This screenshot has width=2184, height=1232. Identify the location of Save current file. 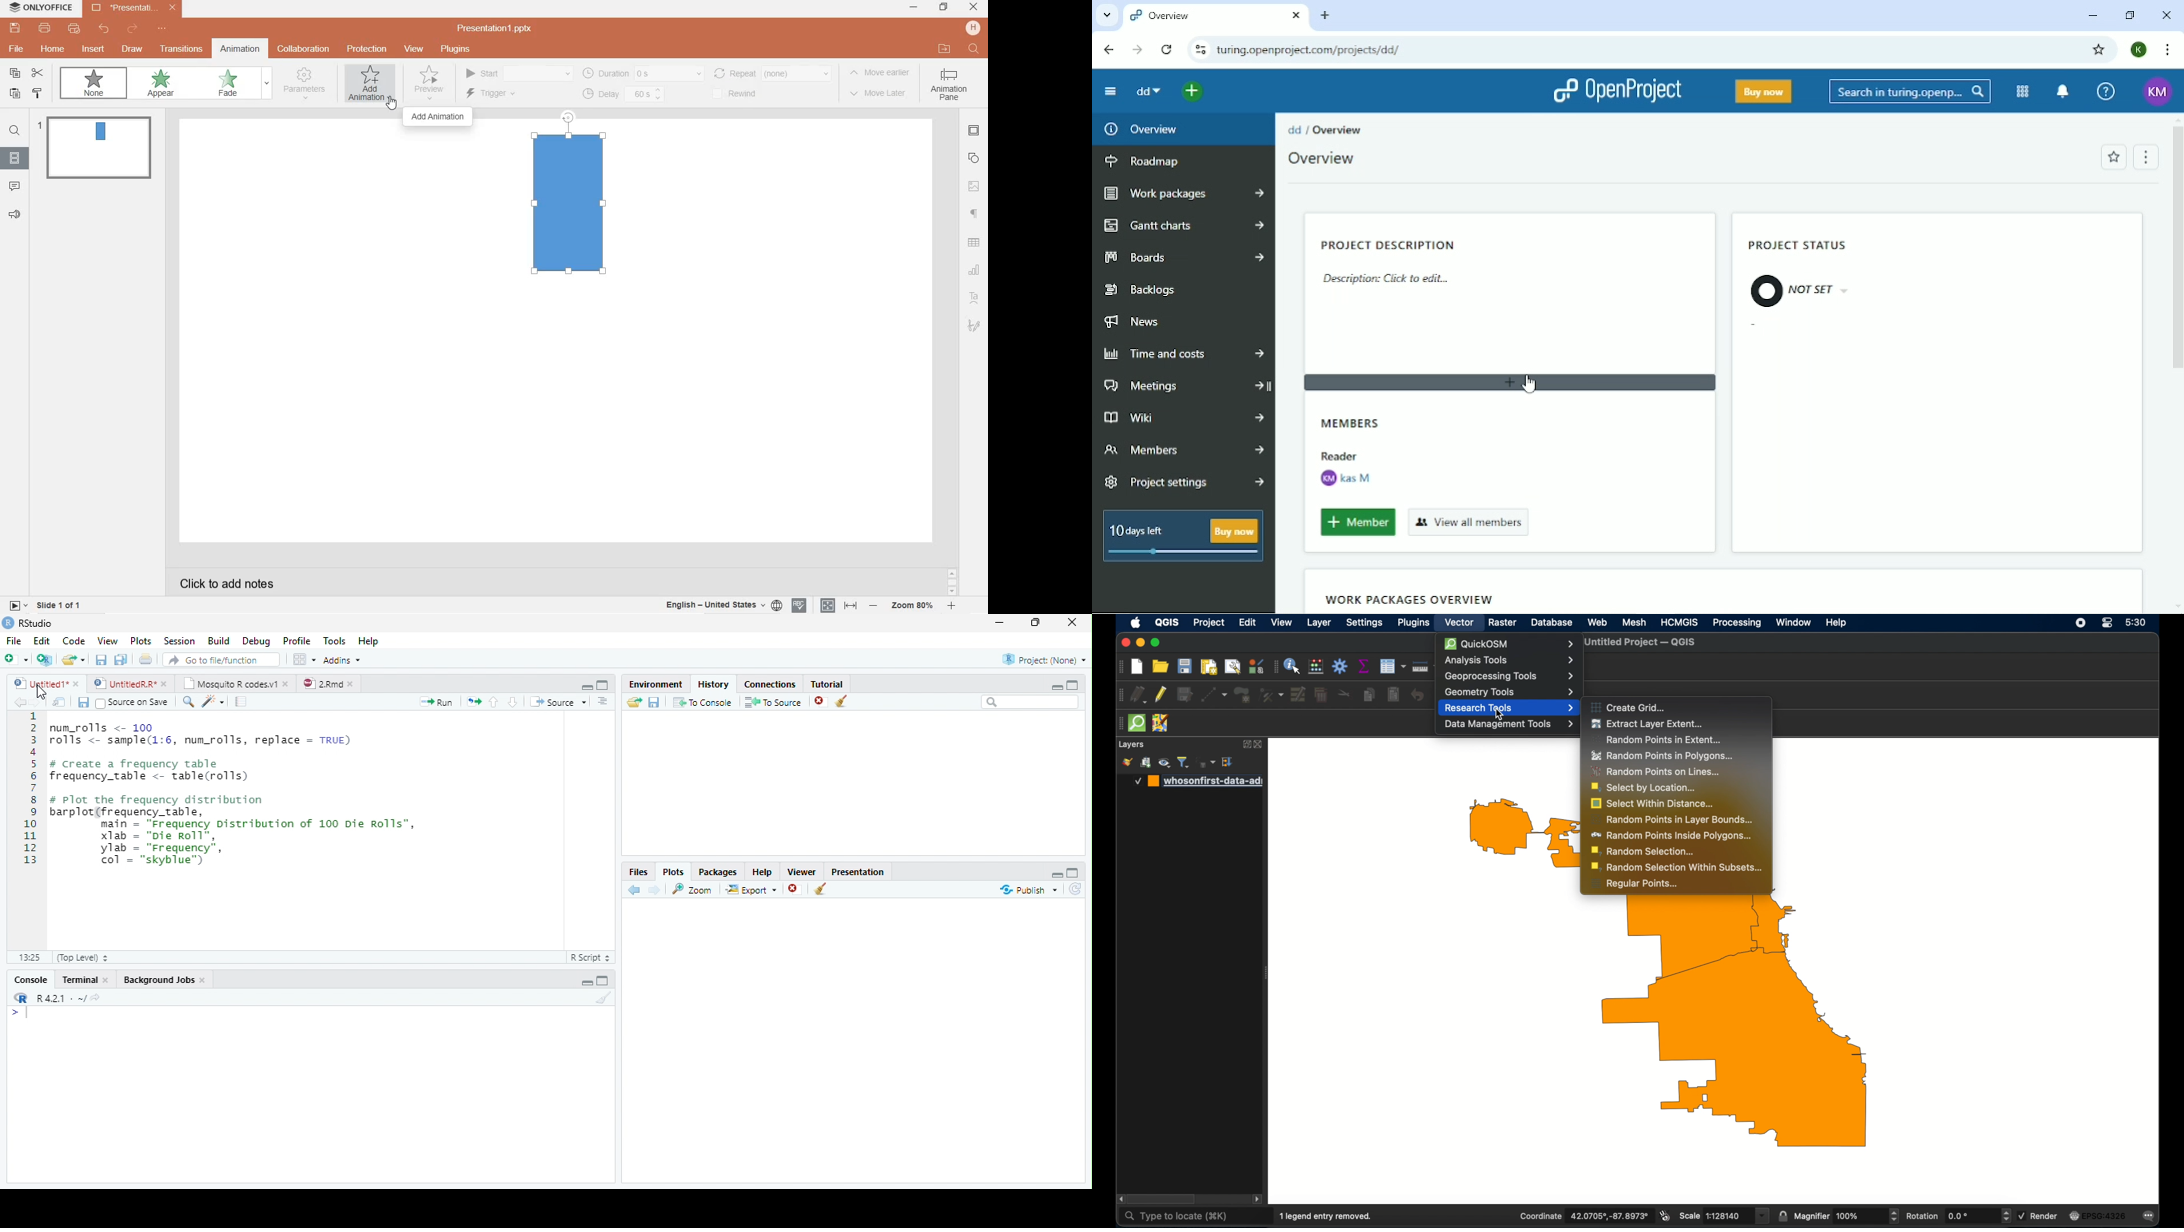
(101, 660).